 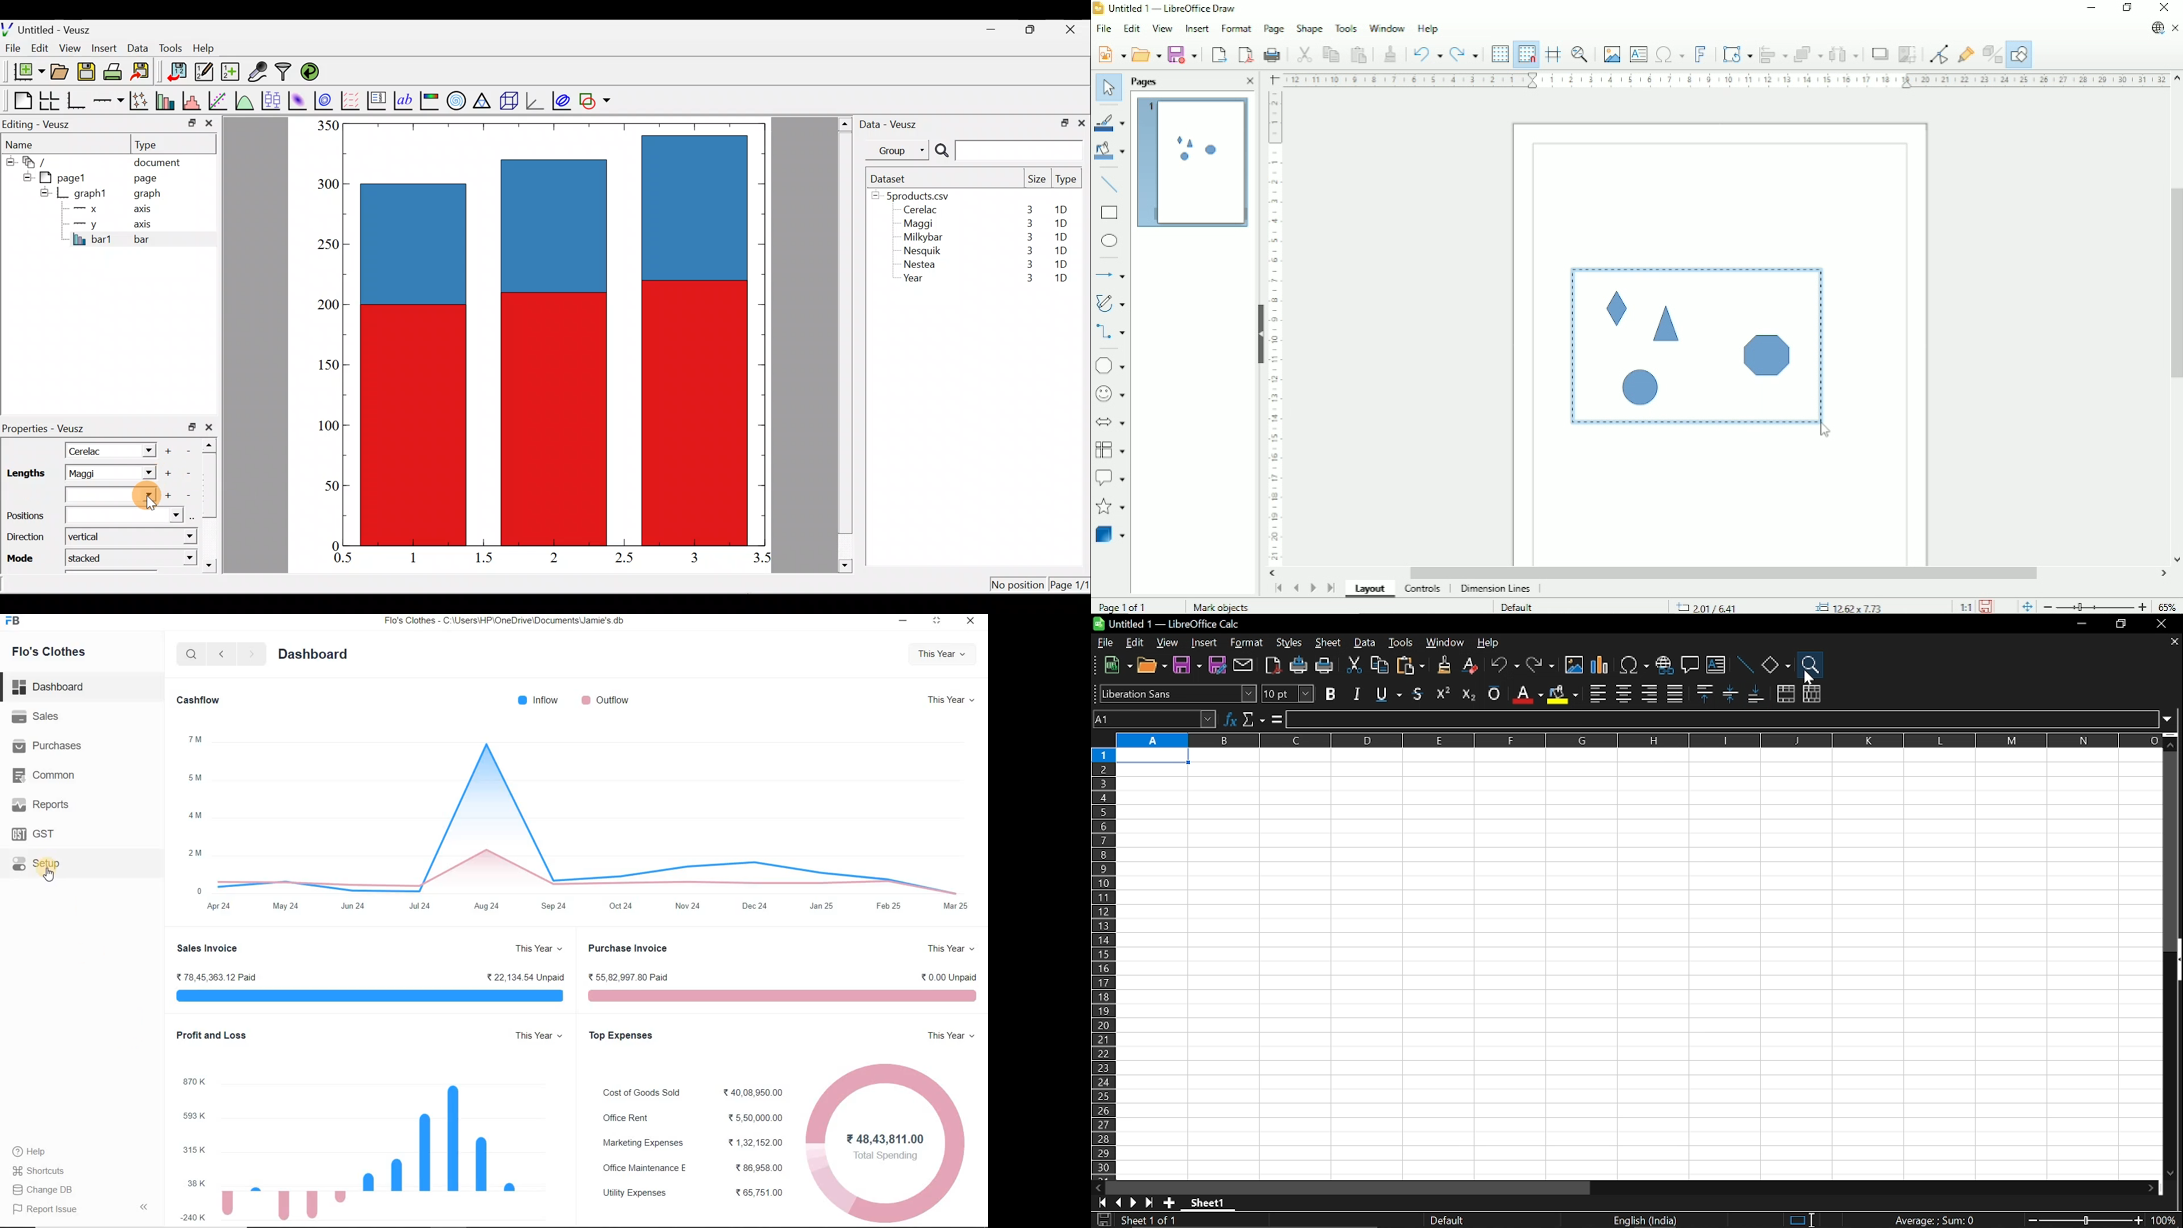 What do you see at coordinates (623, 1036) in the screenshot?
I see `Top Expenses` at bounding box center [623, 1036].